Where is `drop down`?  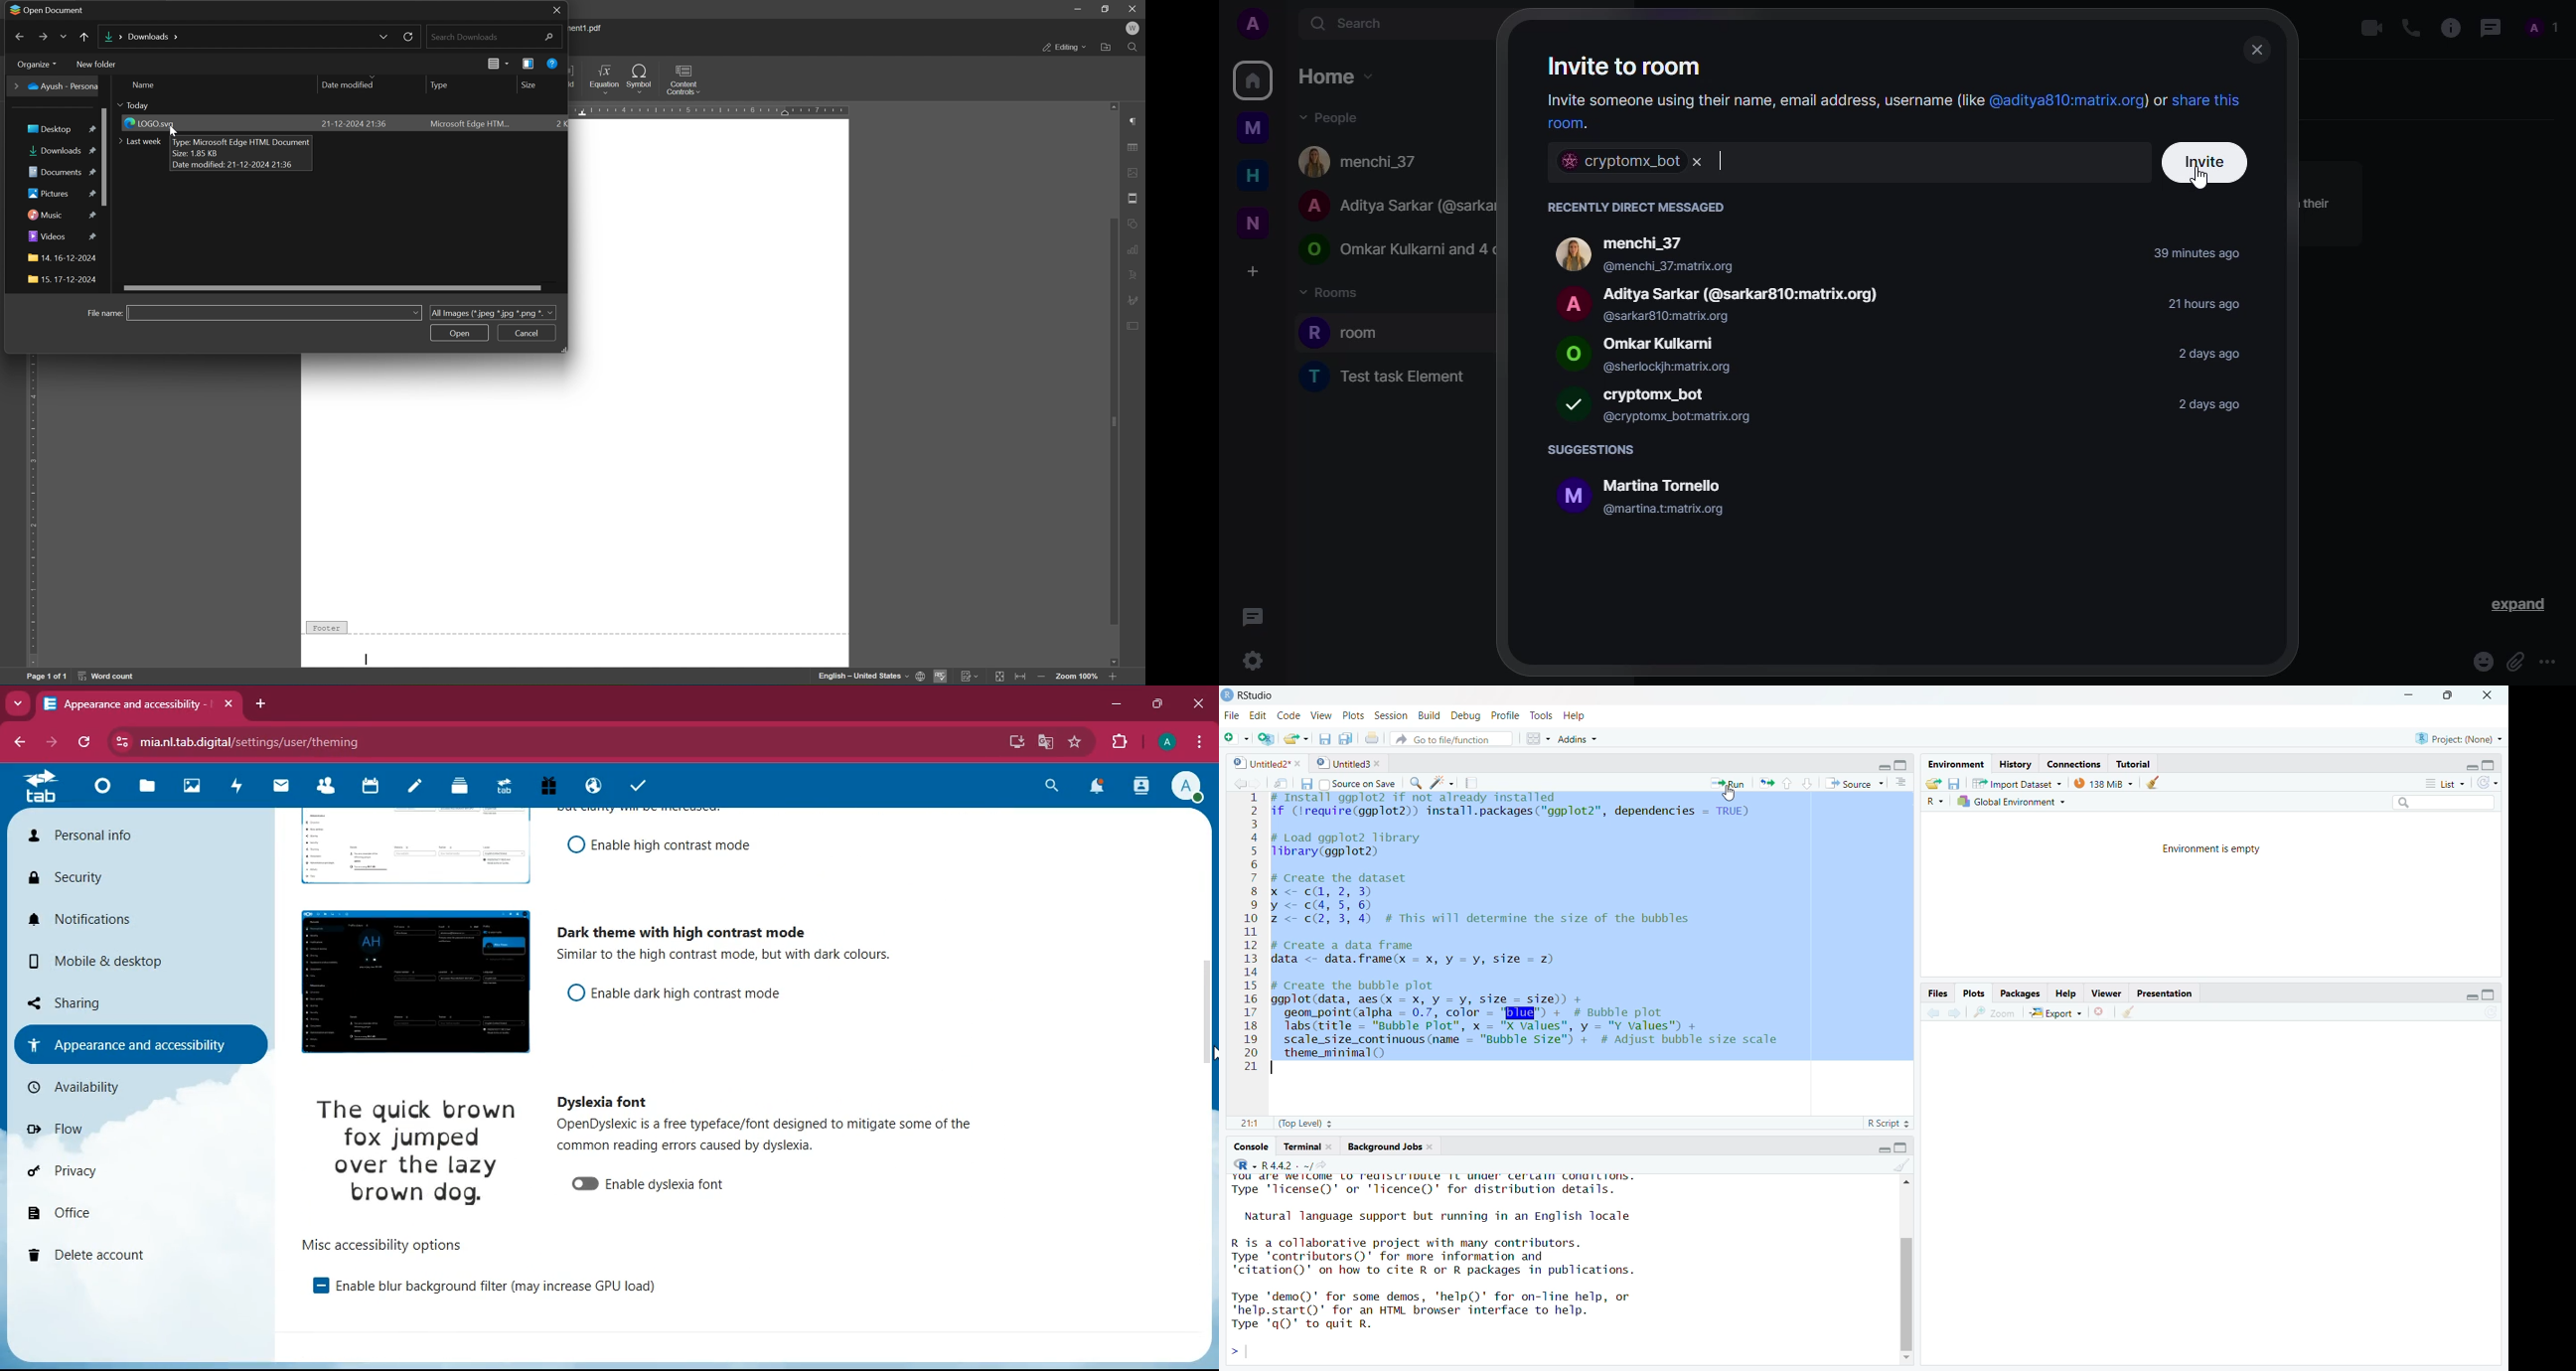
drop down is located at coordinates (384, 37).